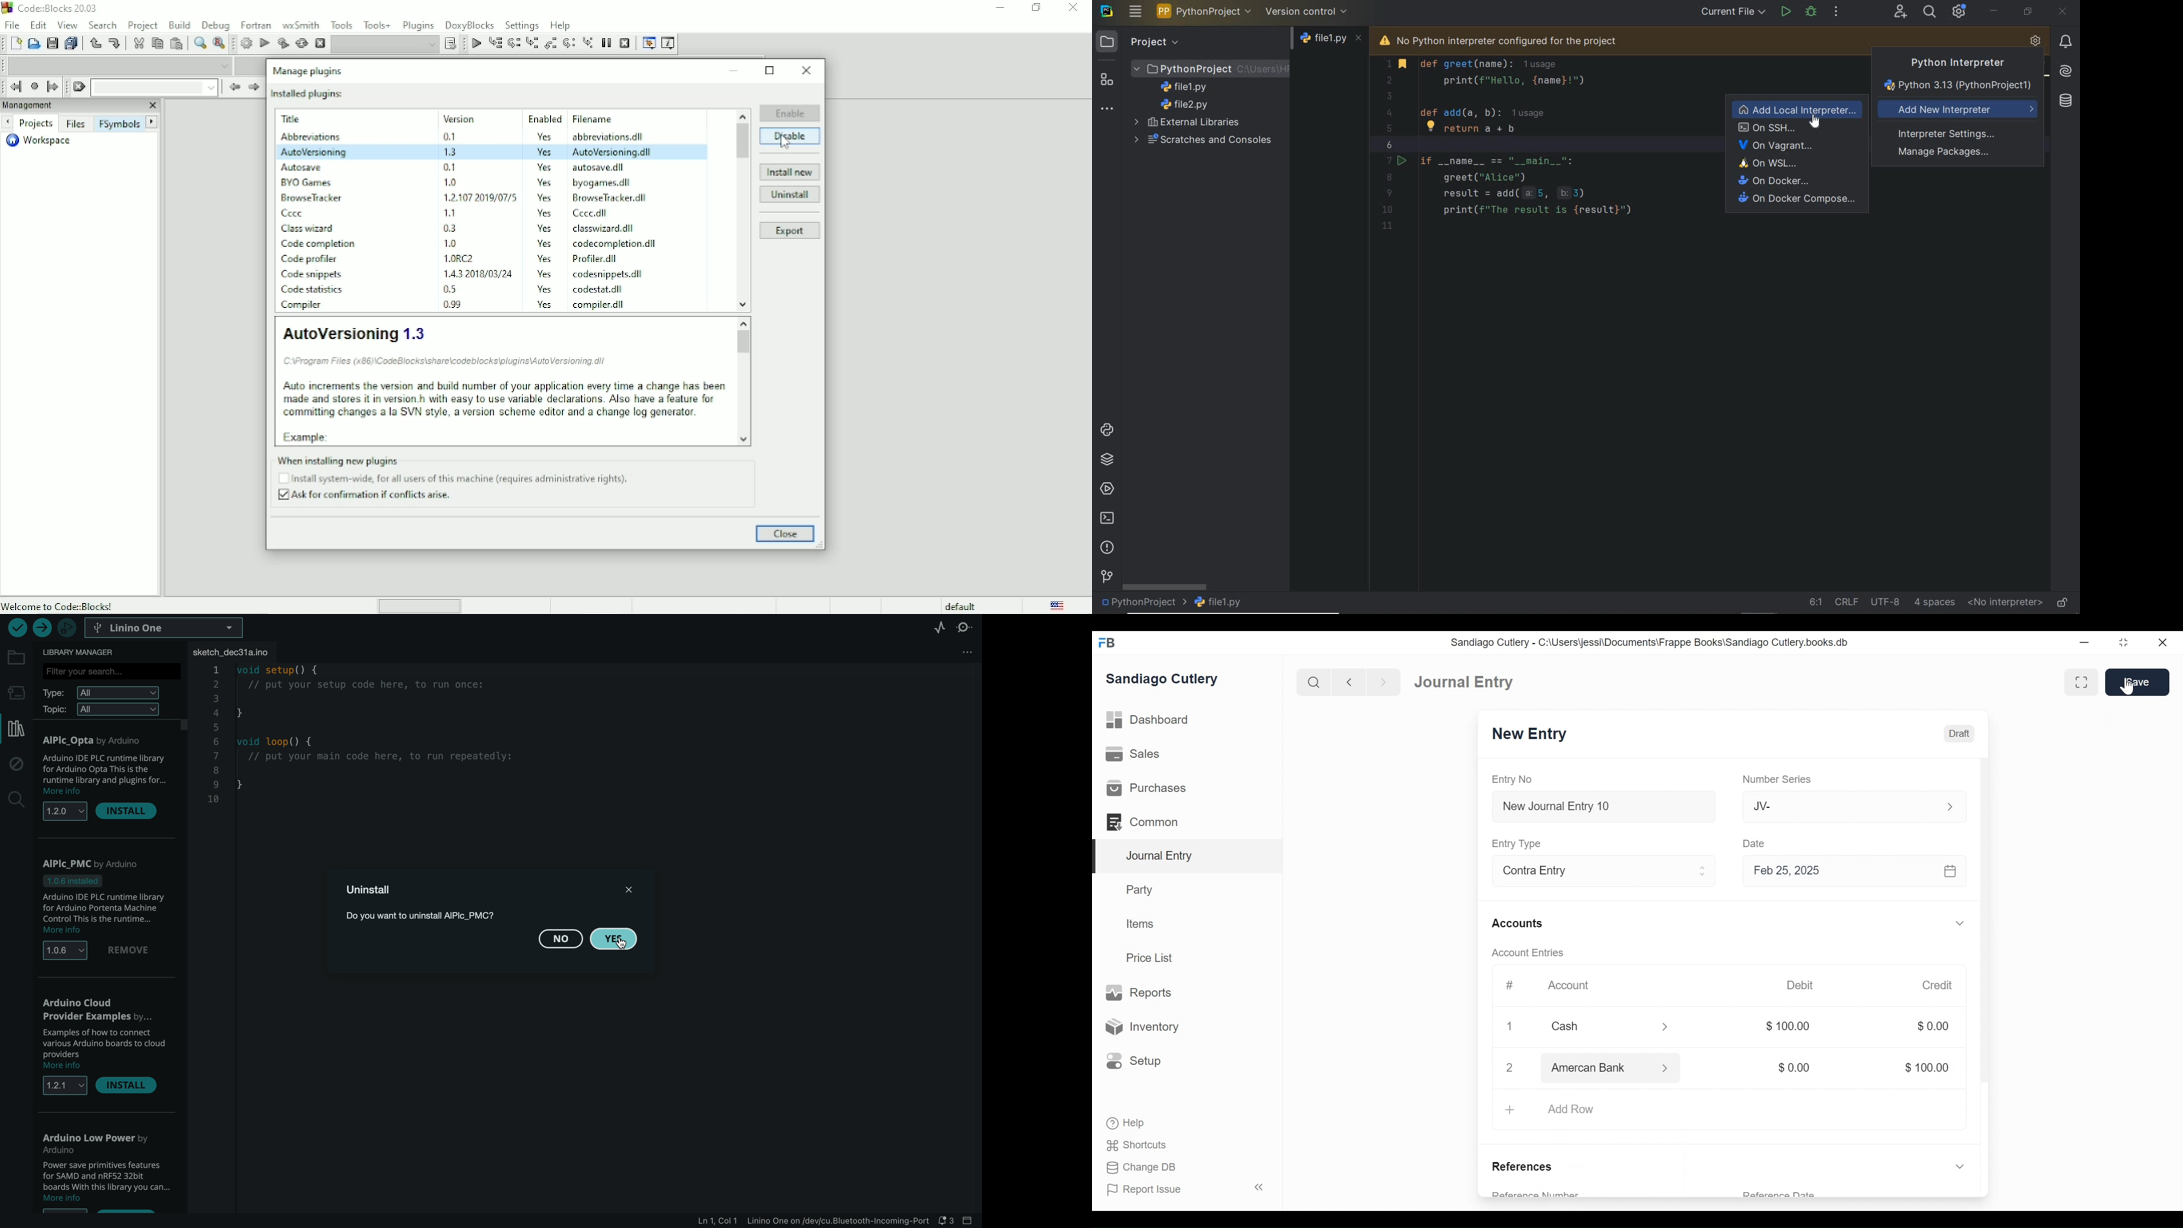 This screenshot has width=2184, height=1232. I want to click on 1.1, so click(452, 212).